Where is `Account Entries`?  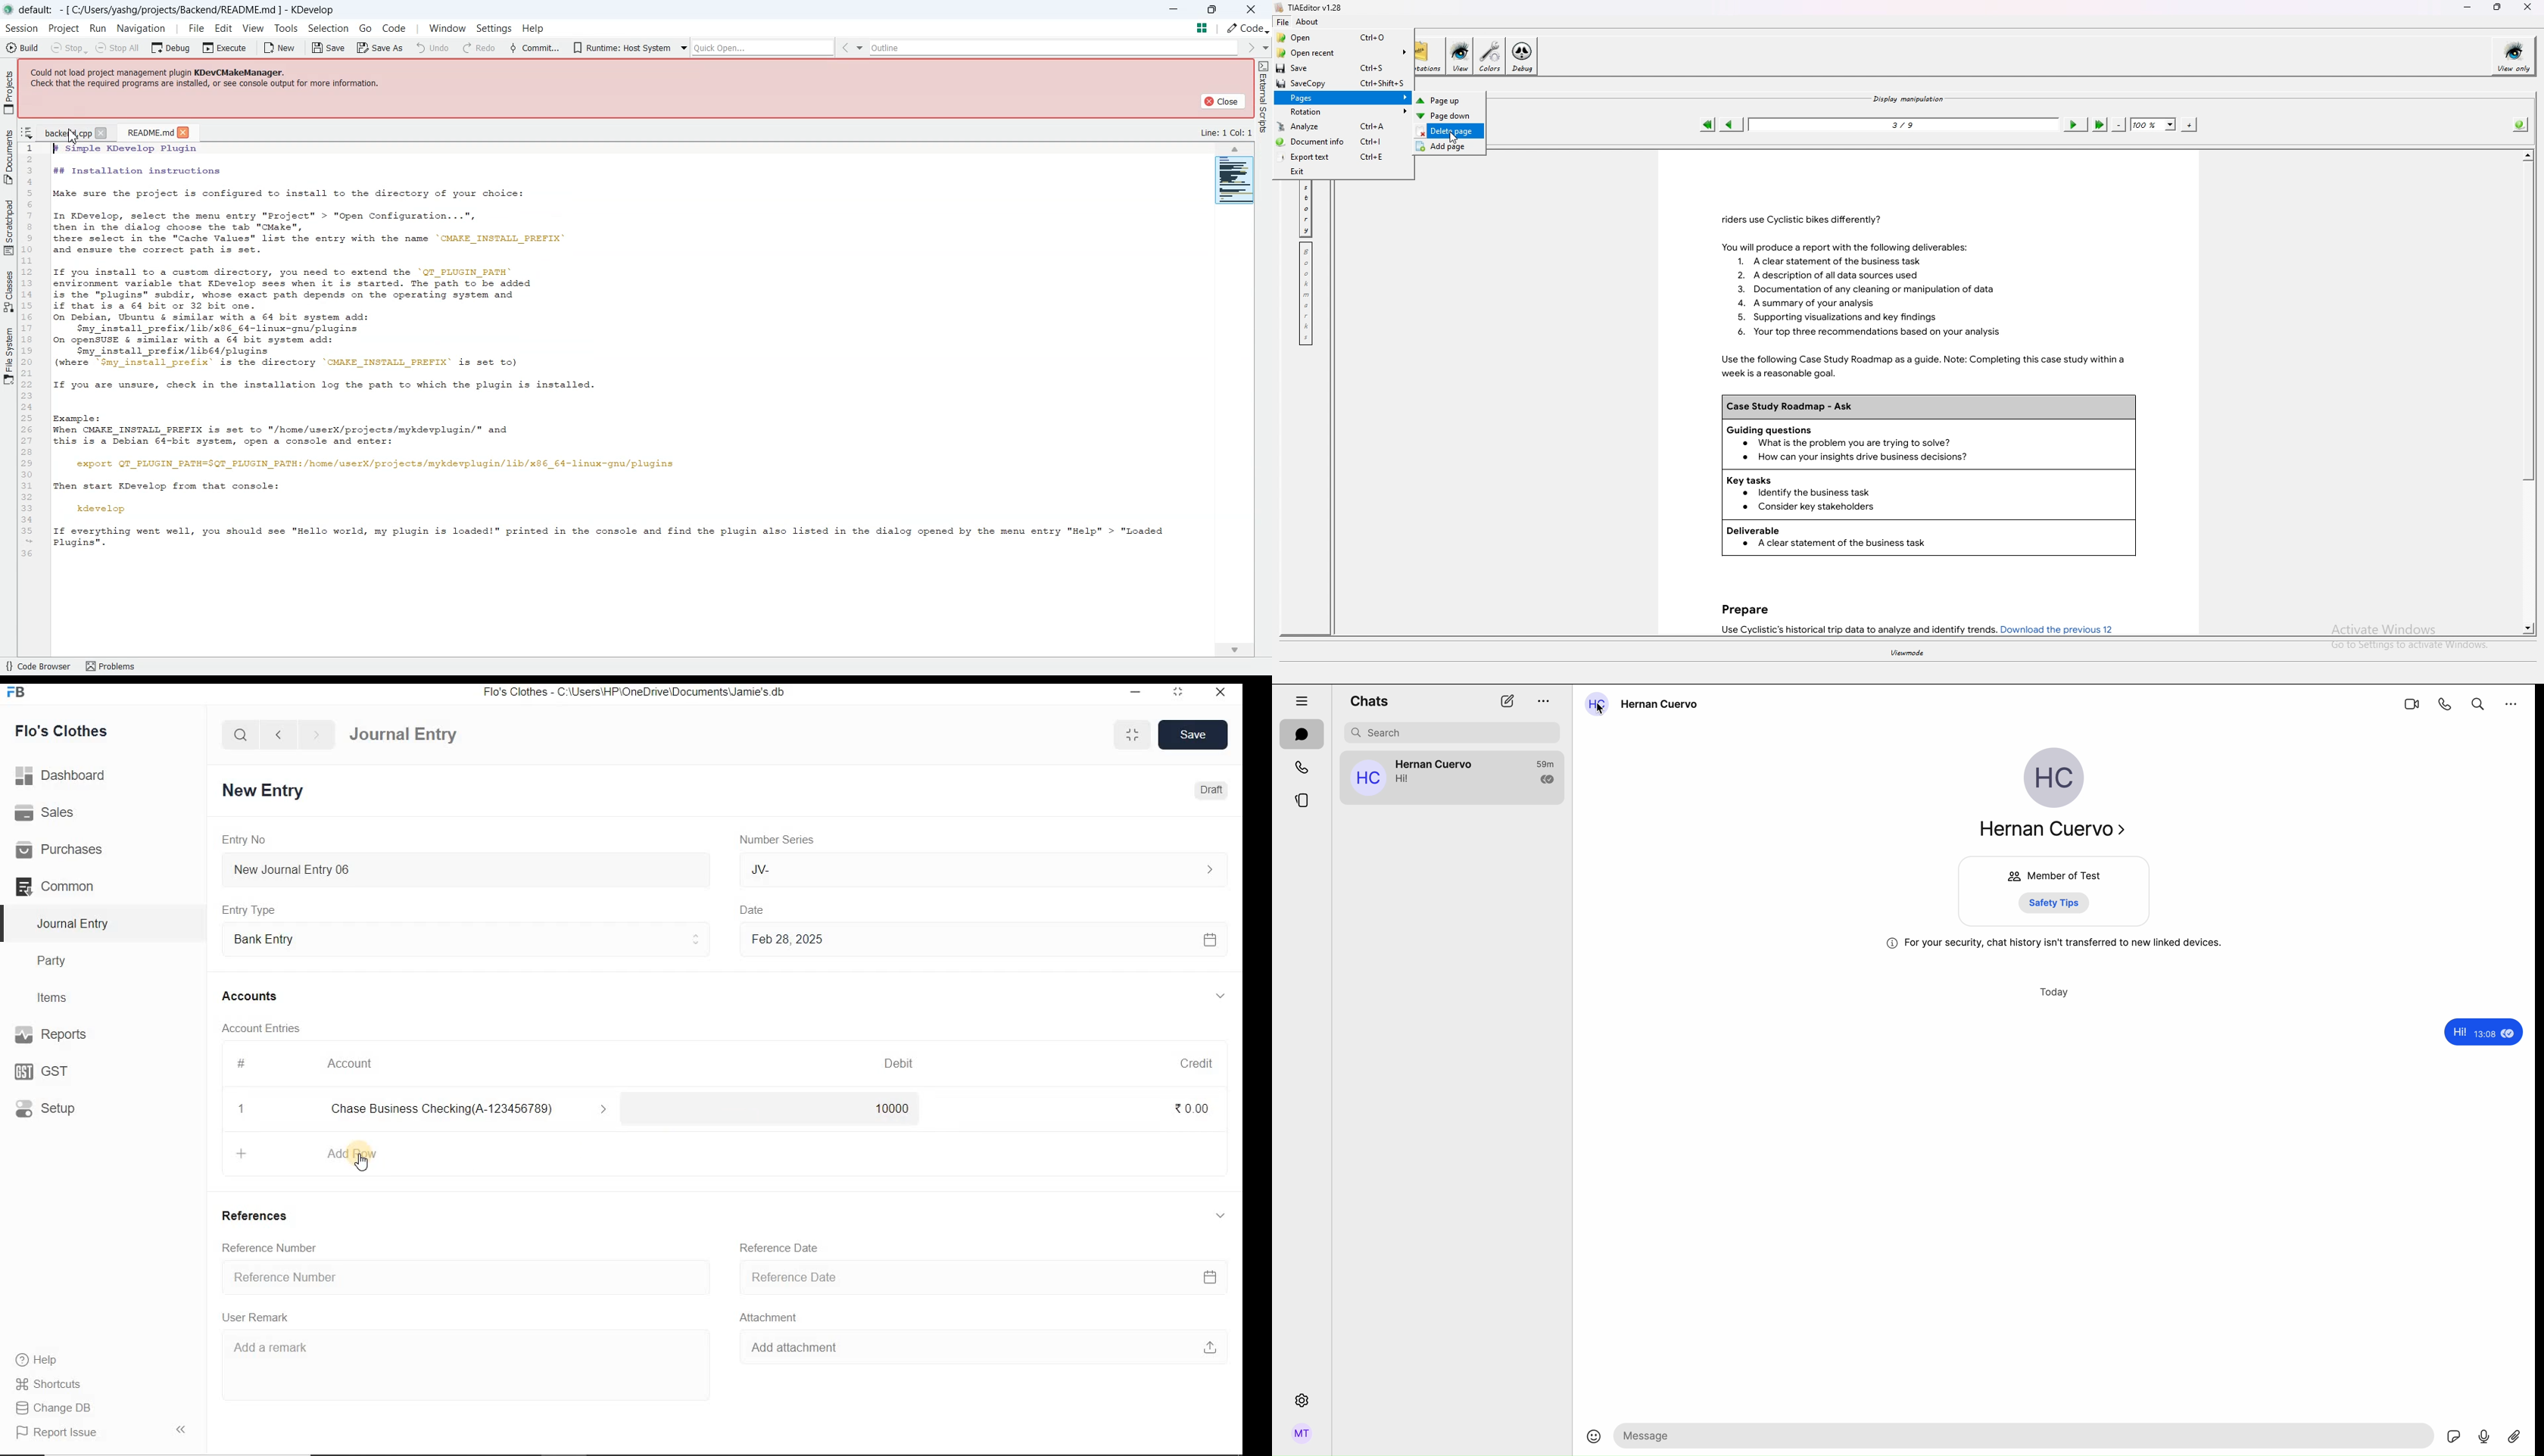 Account Entries is located at coordinates (267, 1028).